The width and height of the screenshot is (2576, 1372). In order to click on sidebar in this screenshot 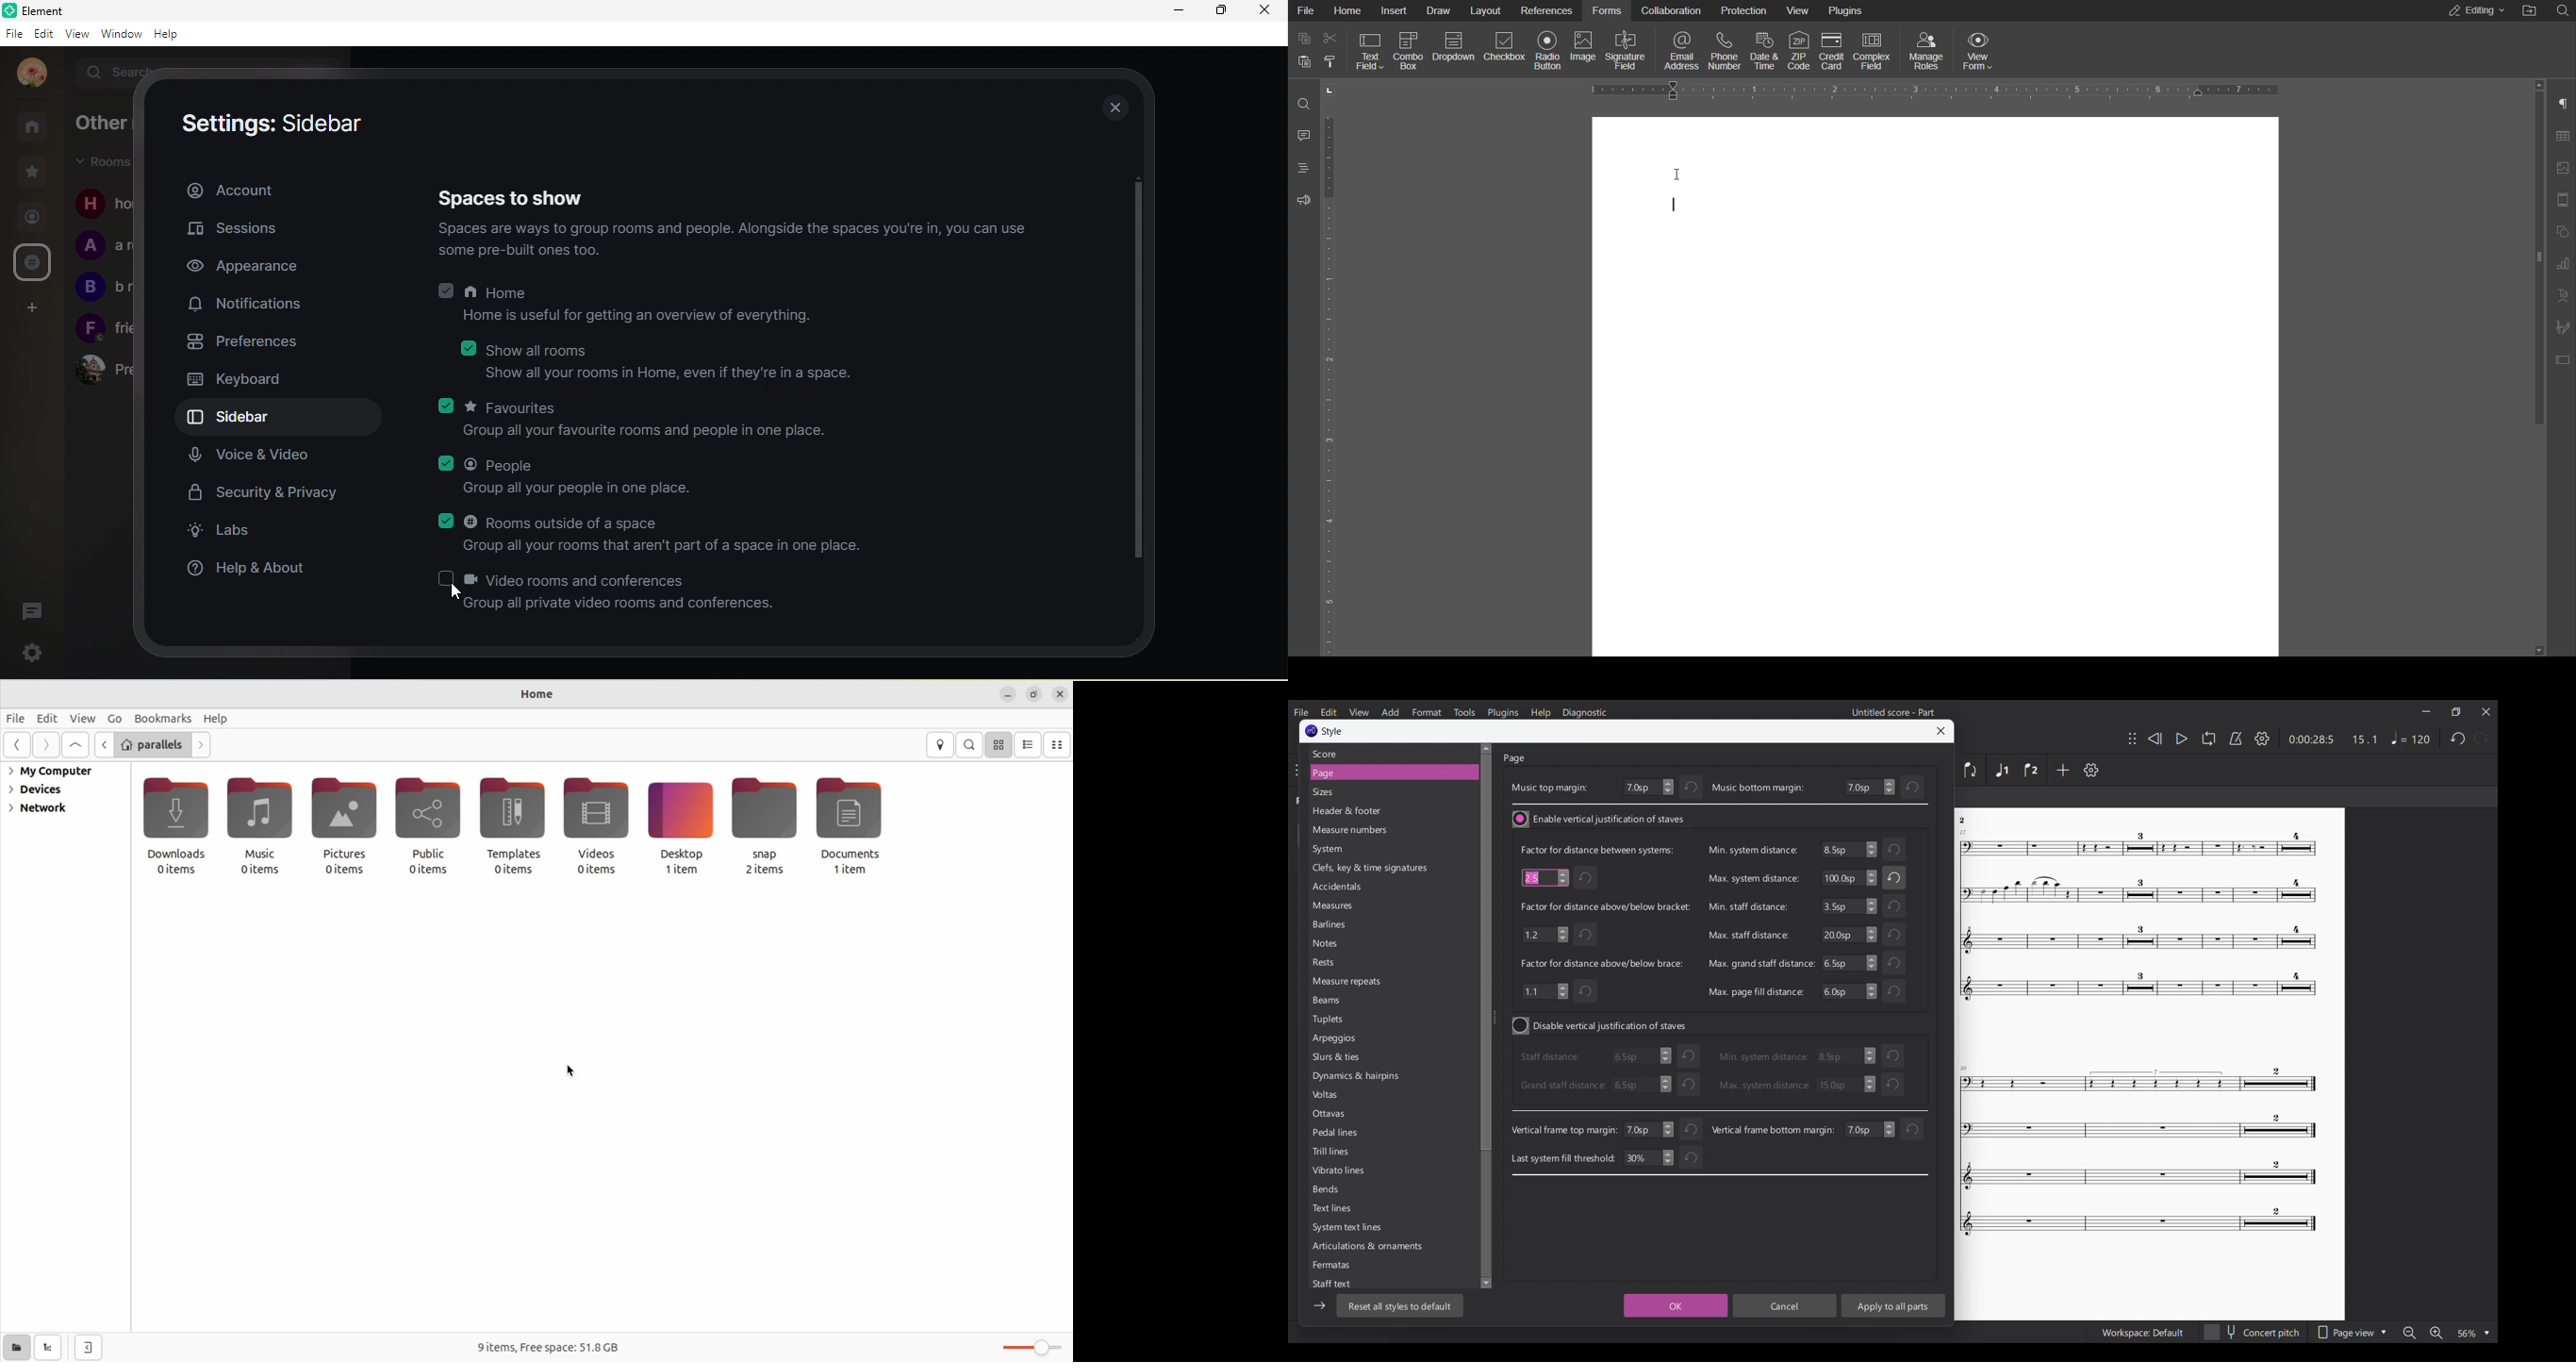, I will do `click(283, 418)`.